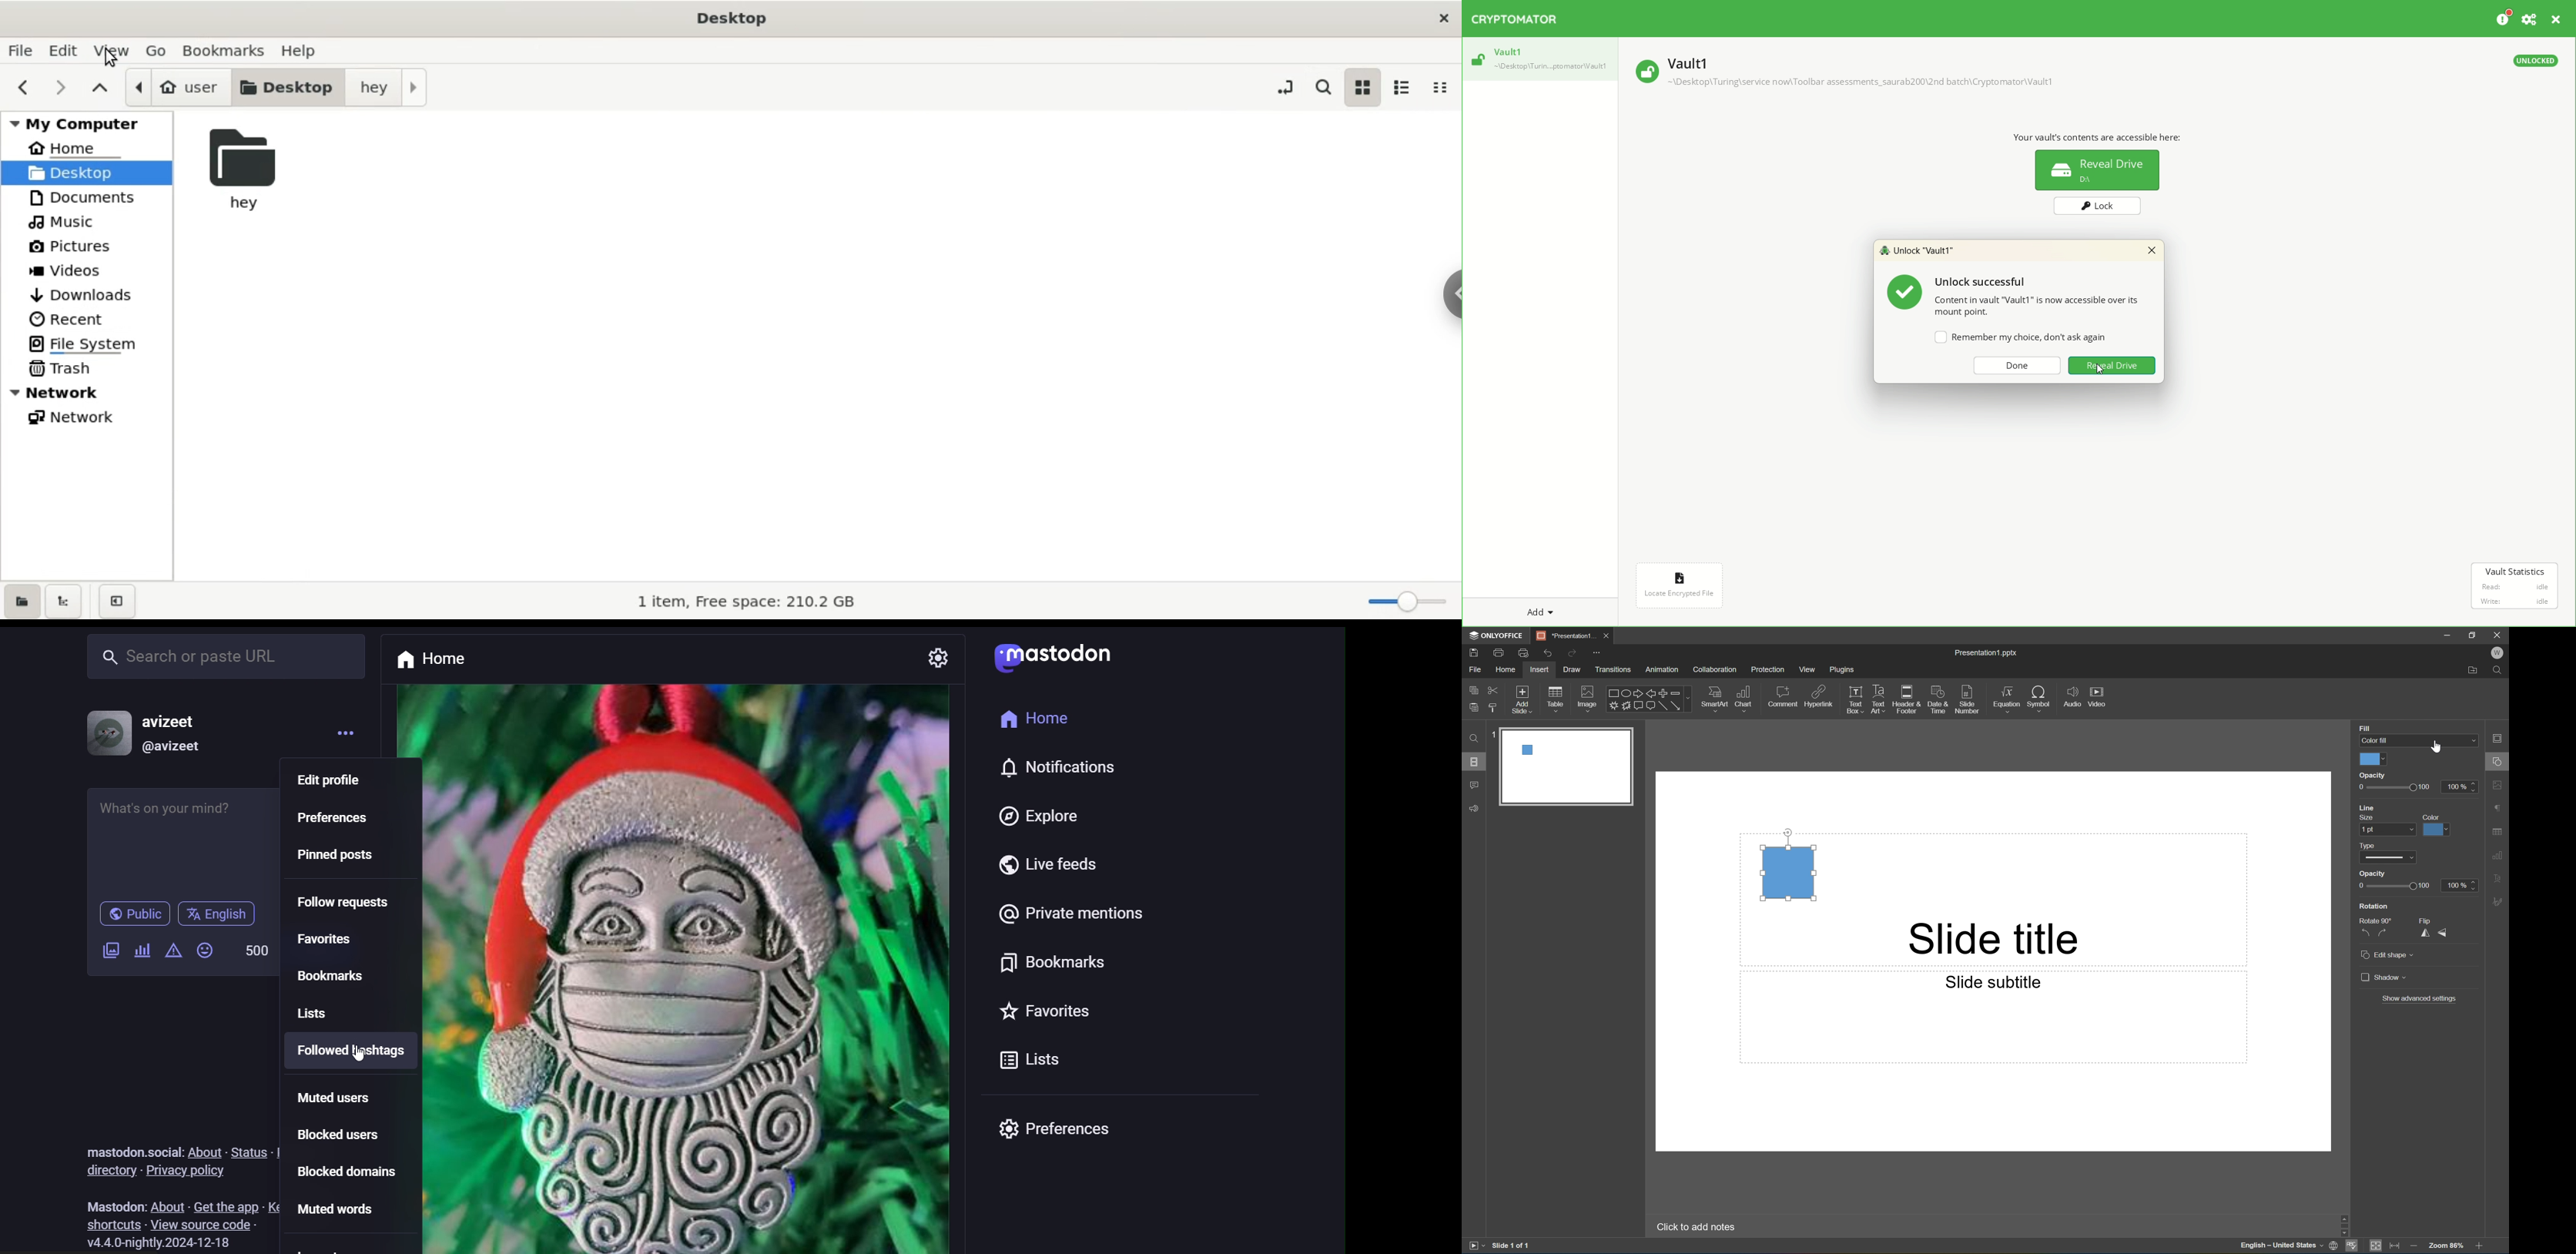 The image size is (2576, 1260). Describe the element at coordinates (764, 600) in the screenshot. I see `1 item, Free Space: 210.2 GB` at that location.